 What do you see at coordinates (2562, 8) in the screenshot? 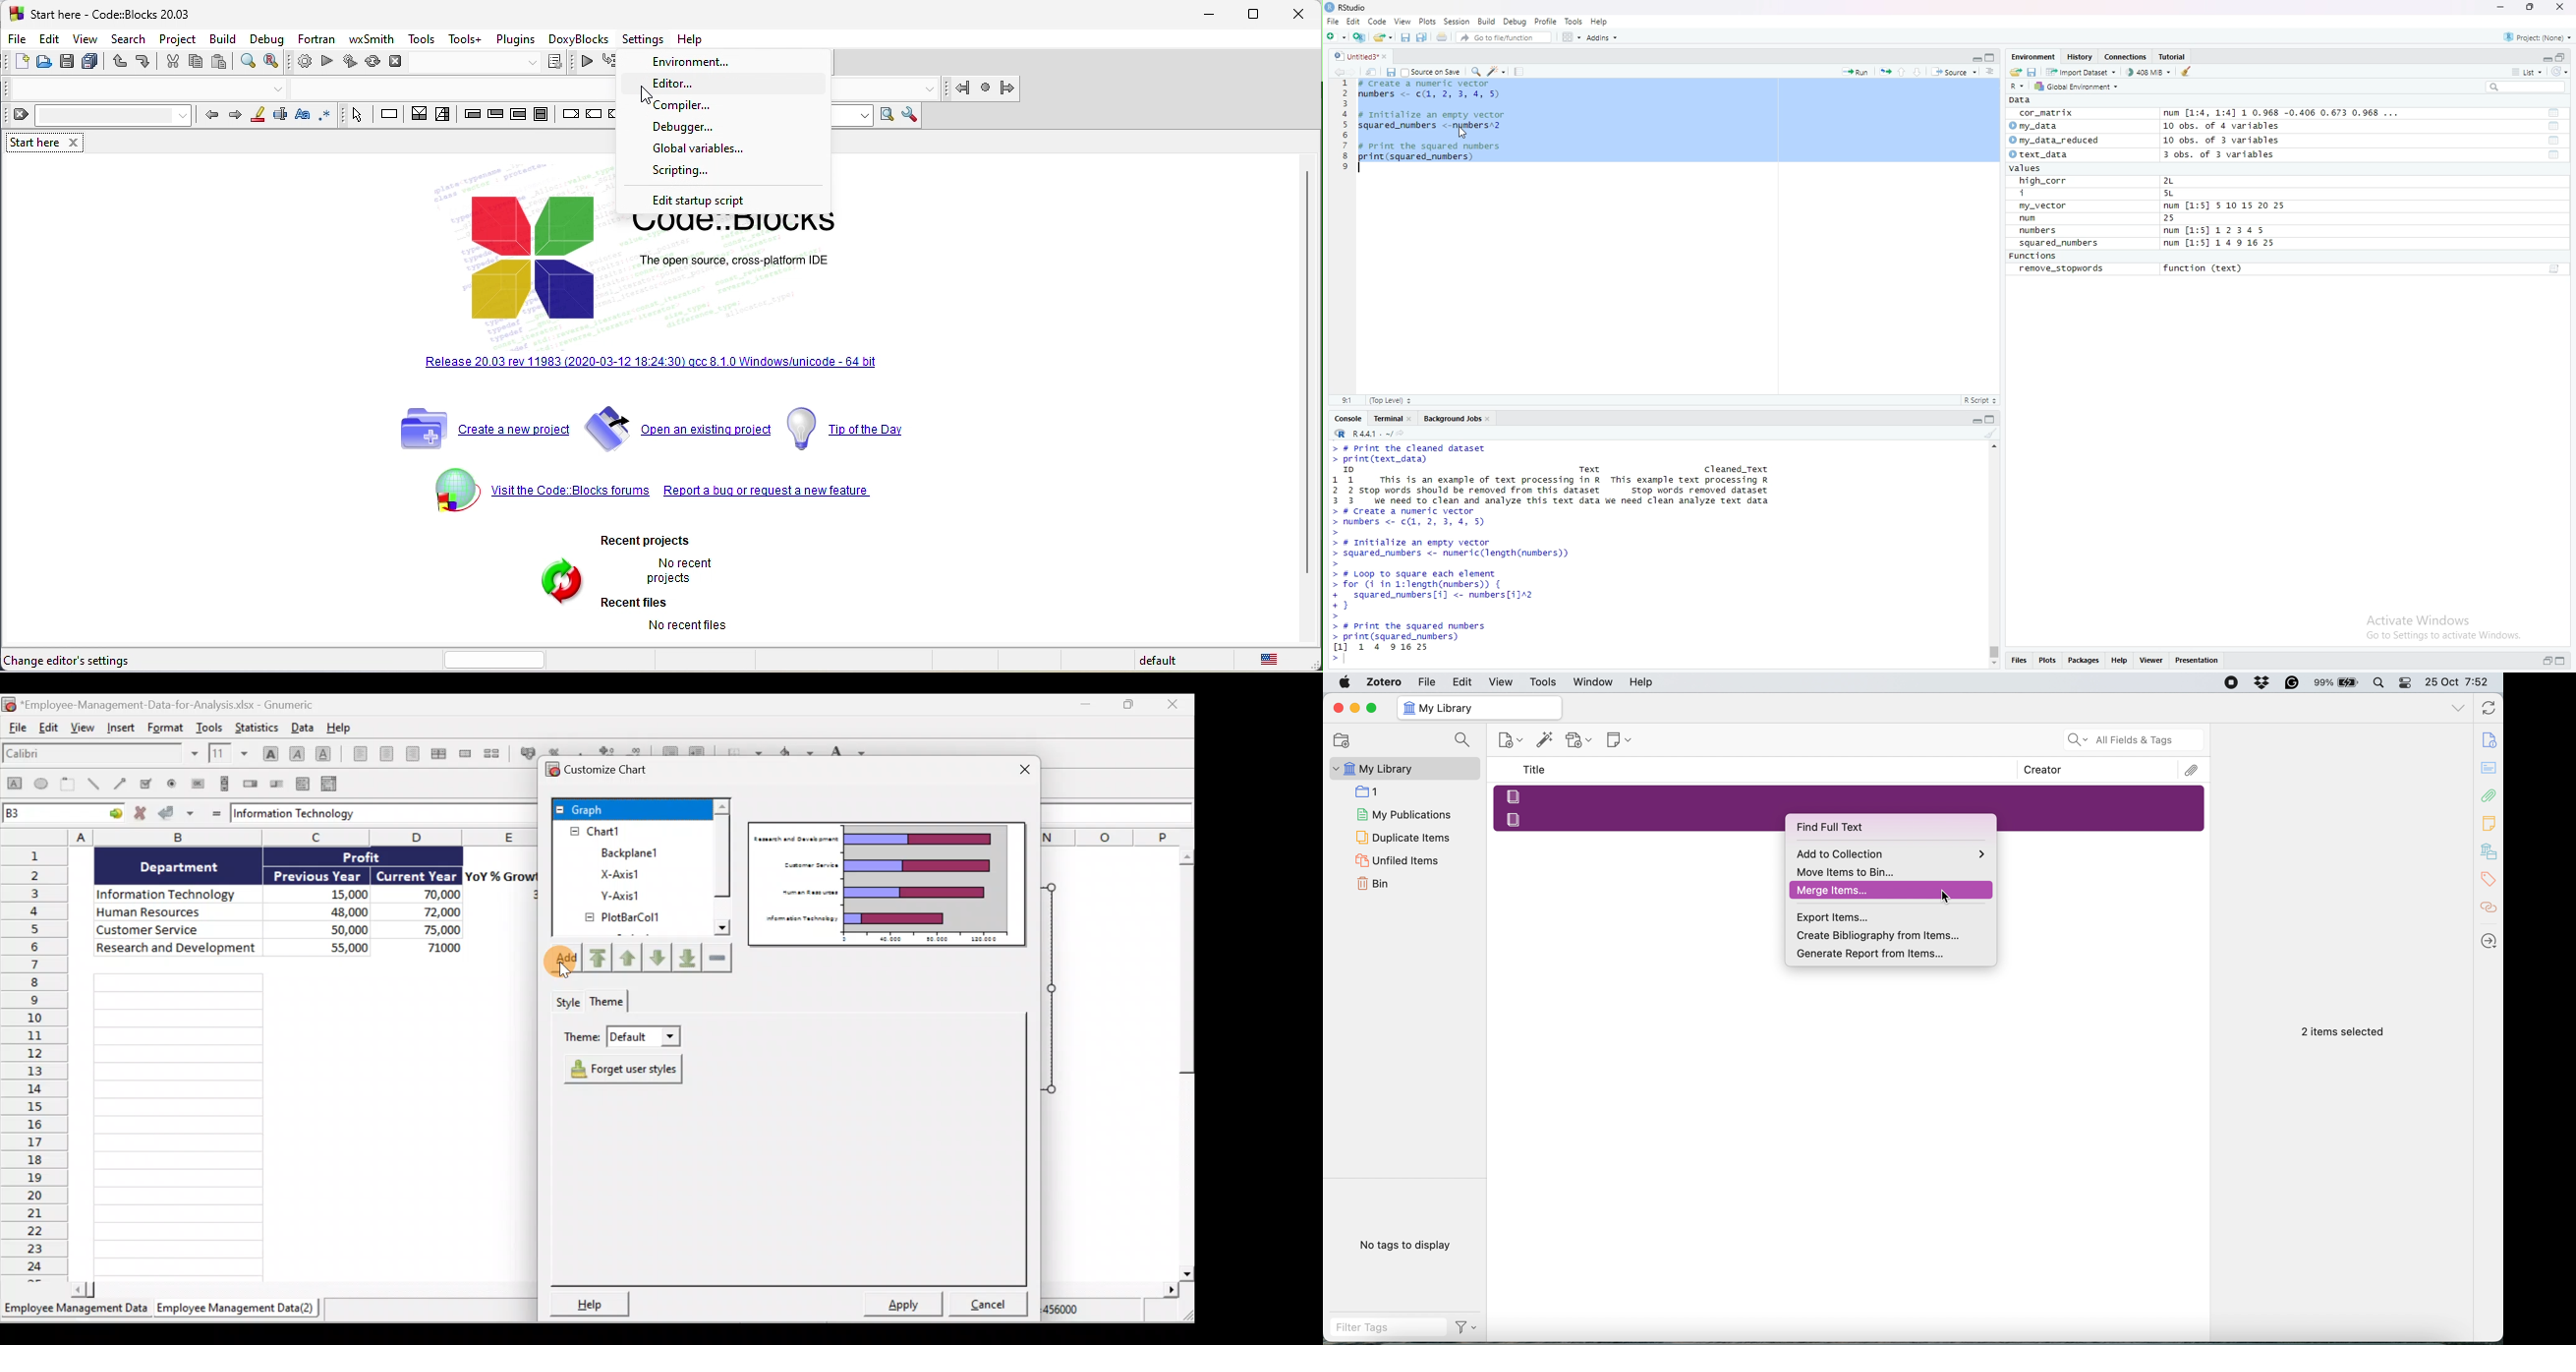
I see `close` at bounding box center [2562, 8].